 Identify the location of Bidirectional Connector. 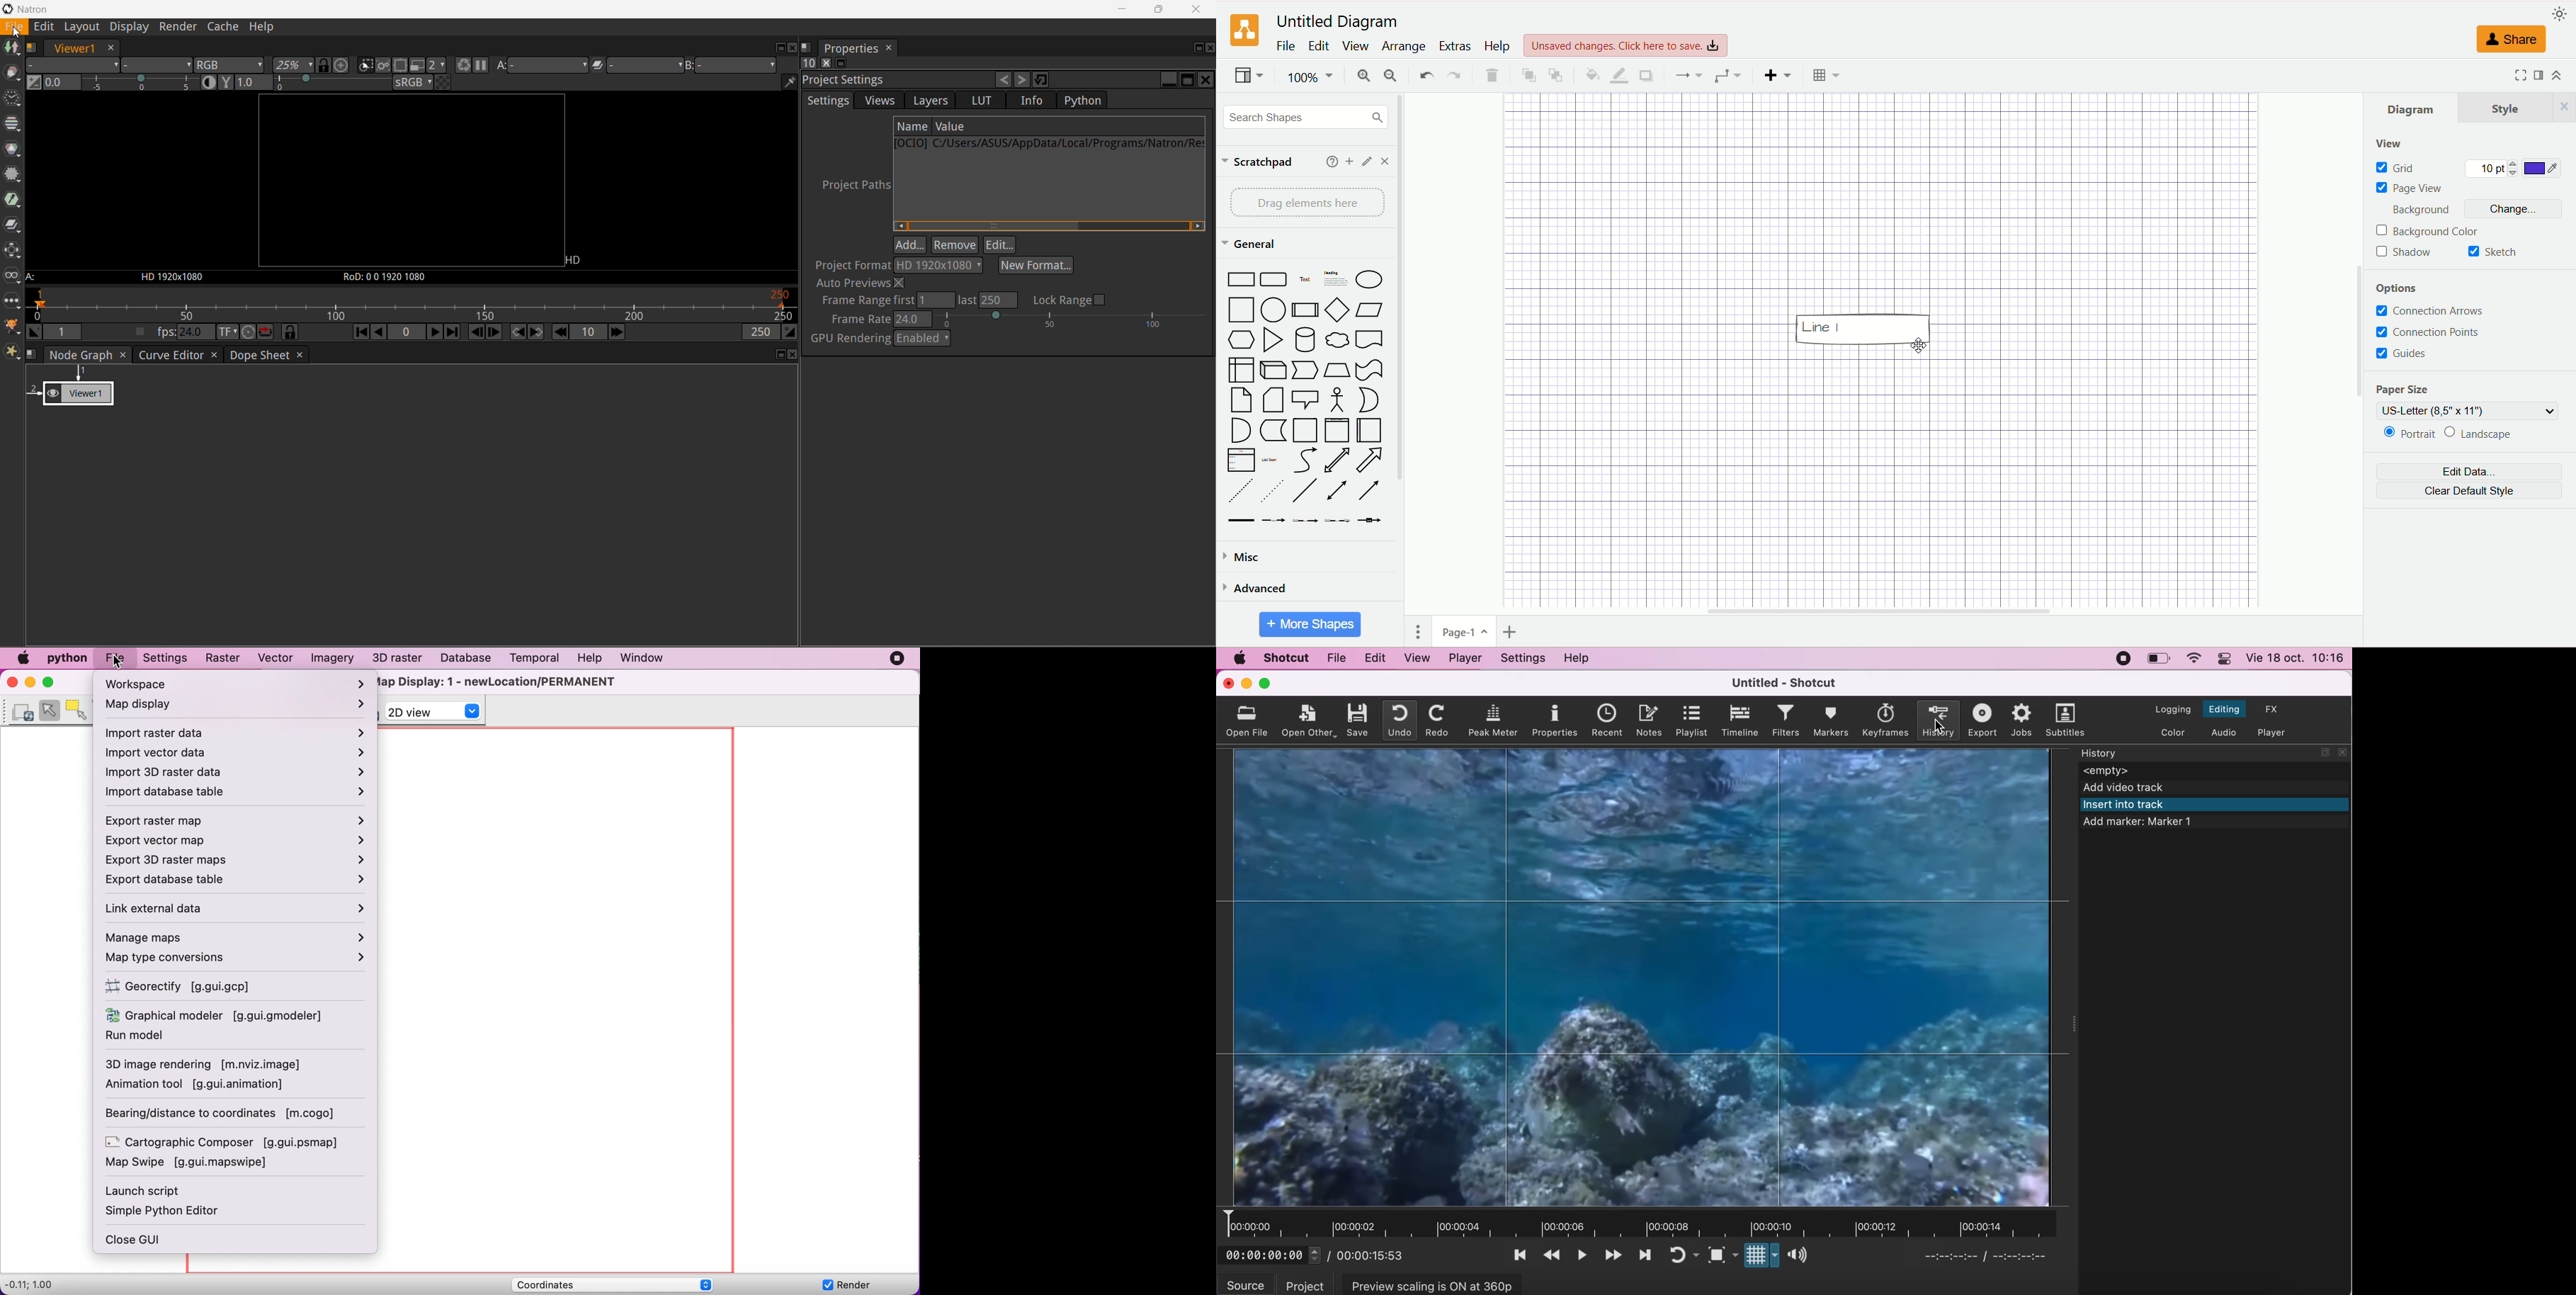
(1337, 490).